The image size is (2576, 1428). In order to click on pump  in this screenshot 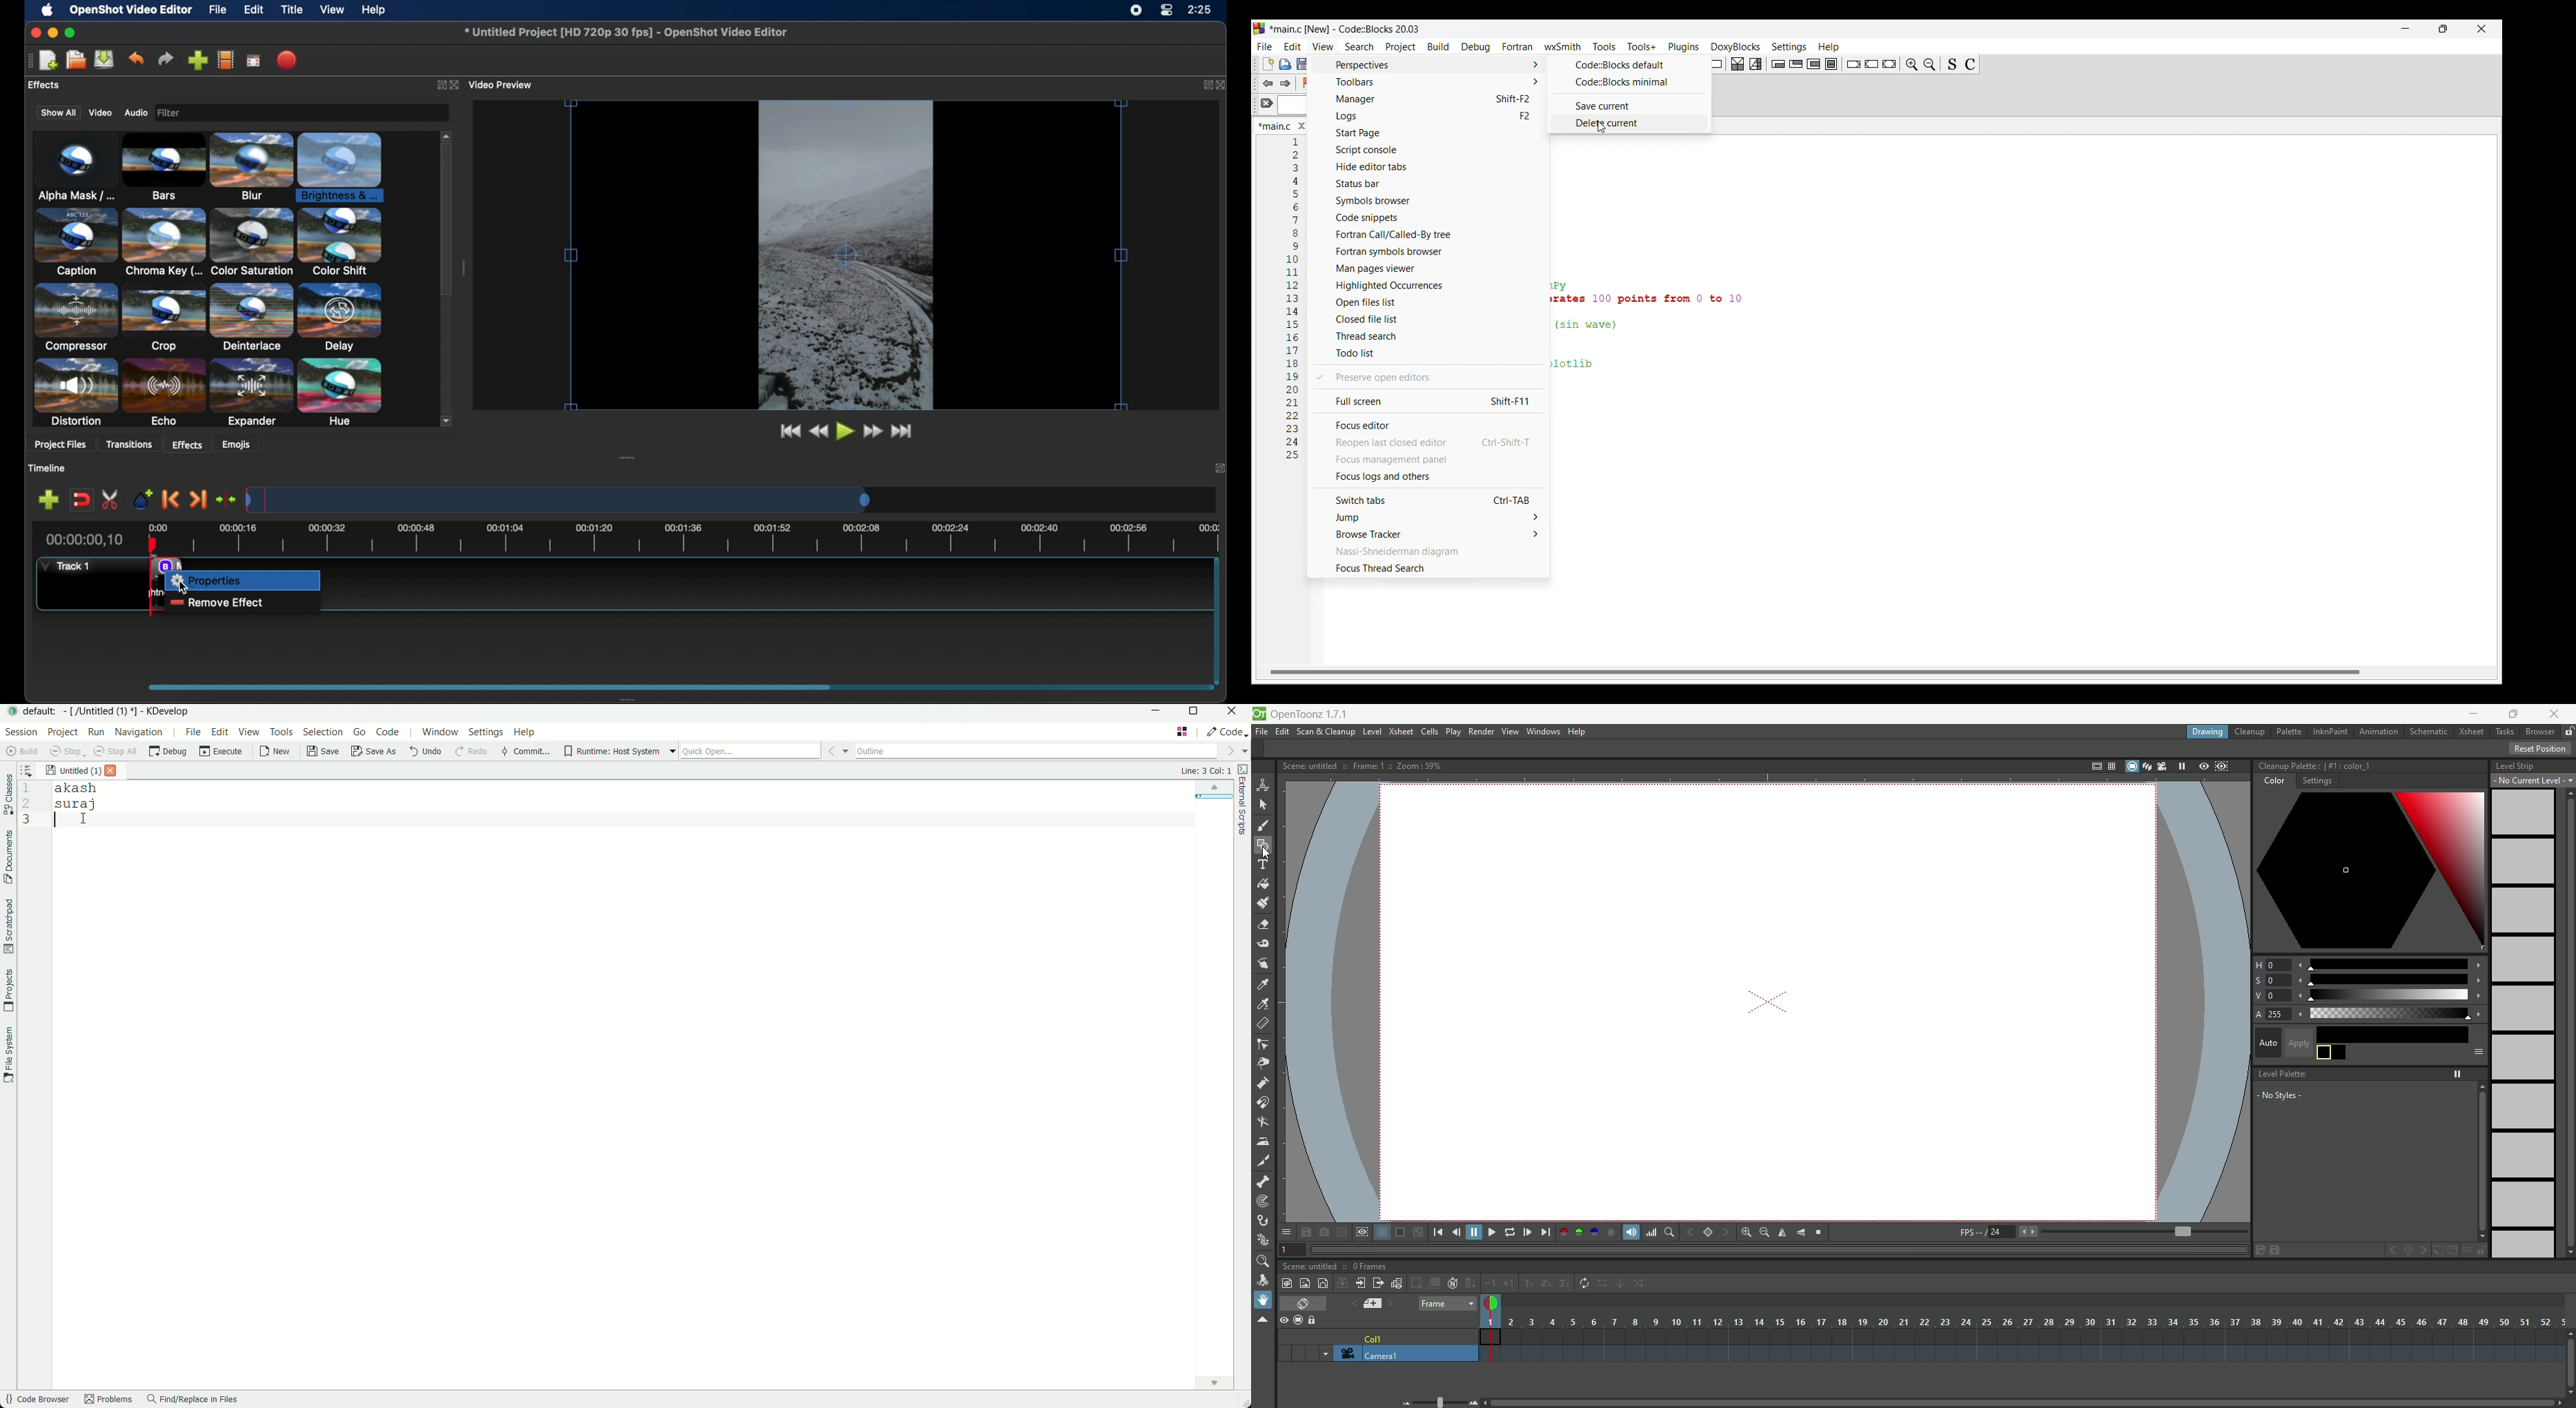, I will do `click(1262, 1082)`.